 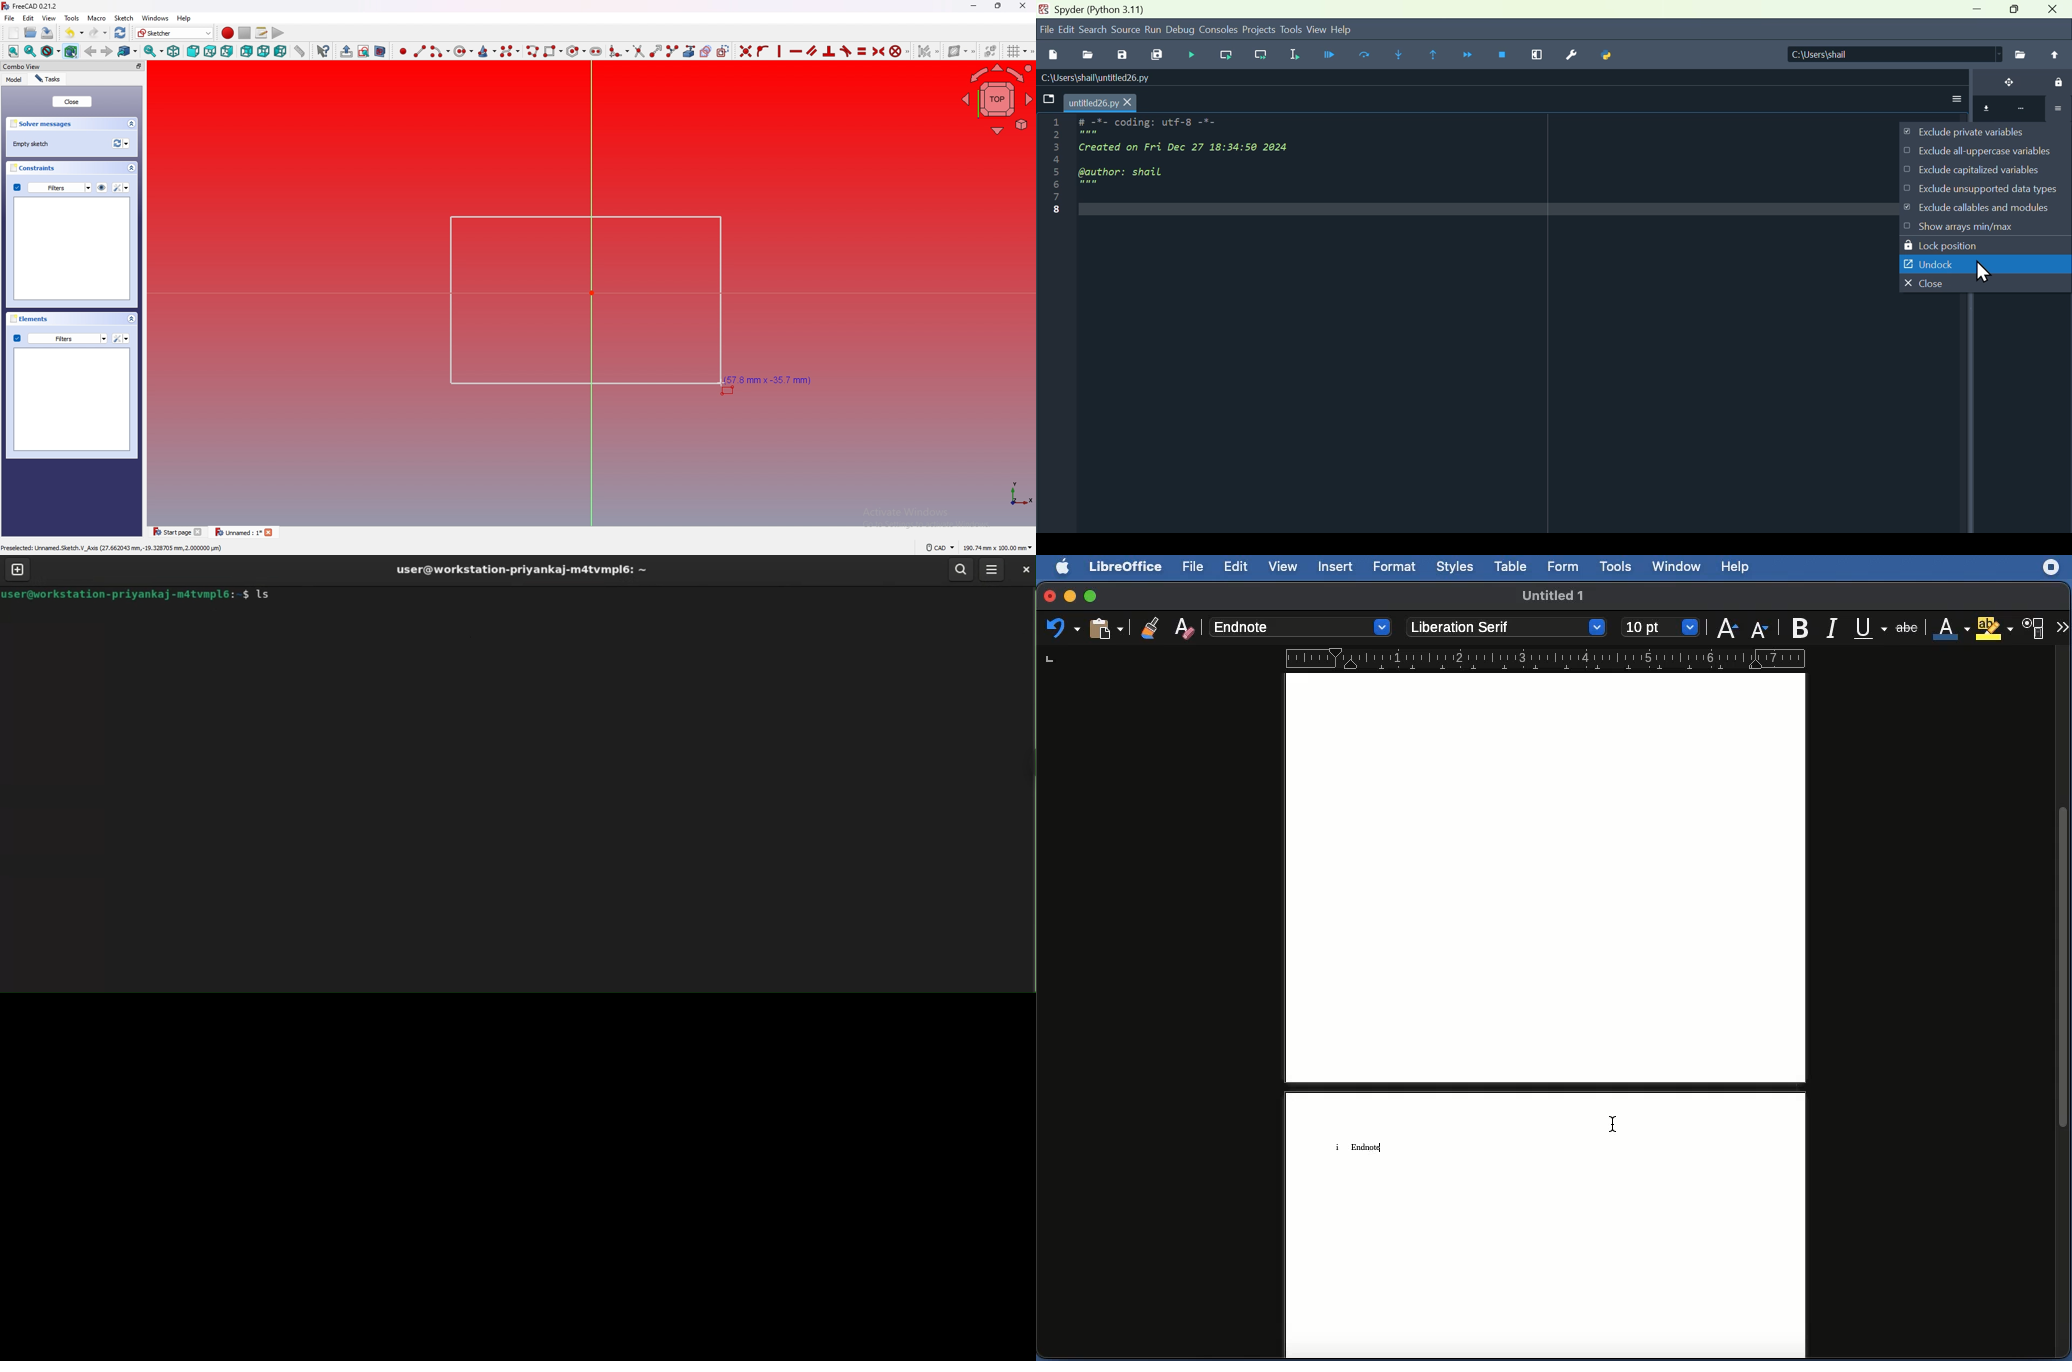 What do you see at coordinates (998, 6) in the screenshot?
I see `resize` at bounding box center [998, 6].